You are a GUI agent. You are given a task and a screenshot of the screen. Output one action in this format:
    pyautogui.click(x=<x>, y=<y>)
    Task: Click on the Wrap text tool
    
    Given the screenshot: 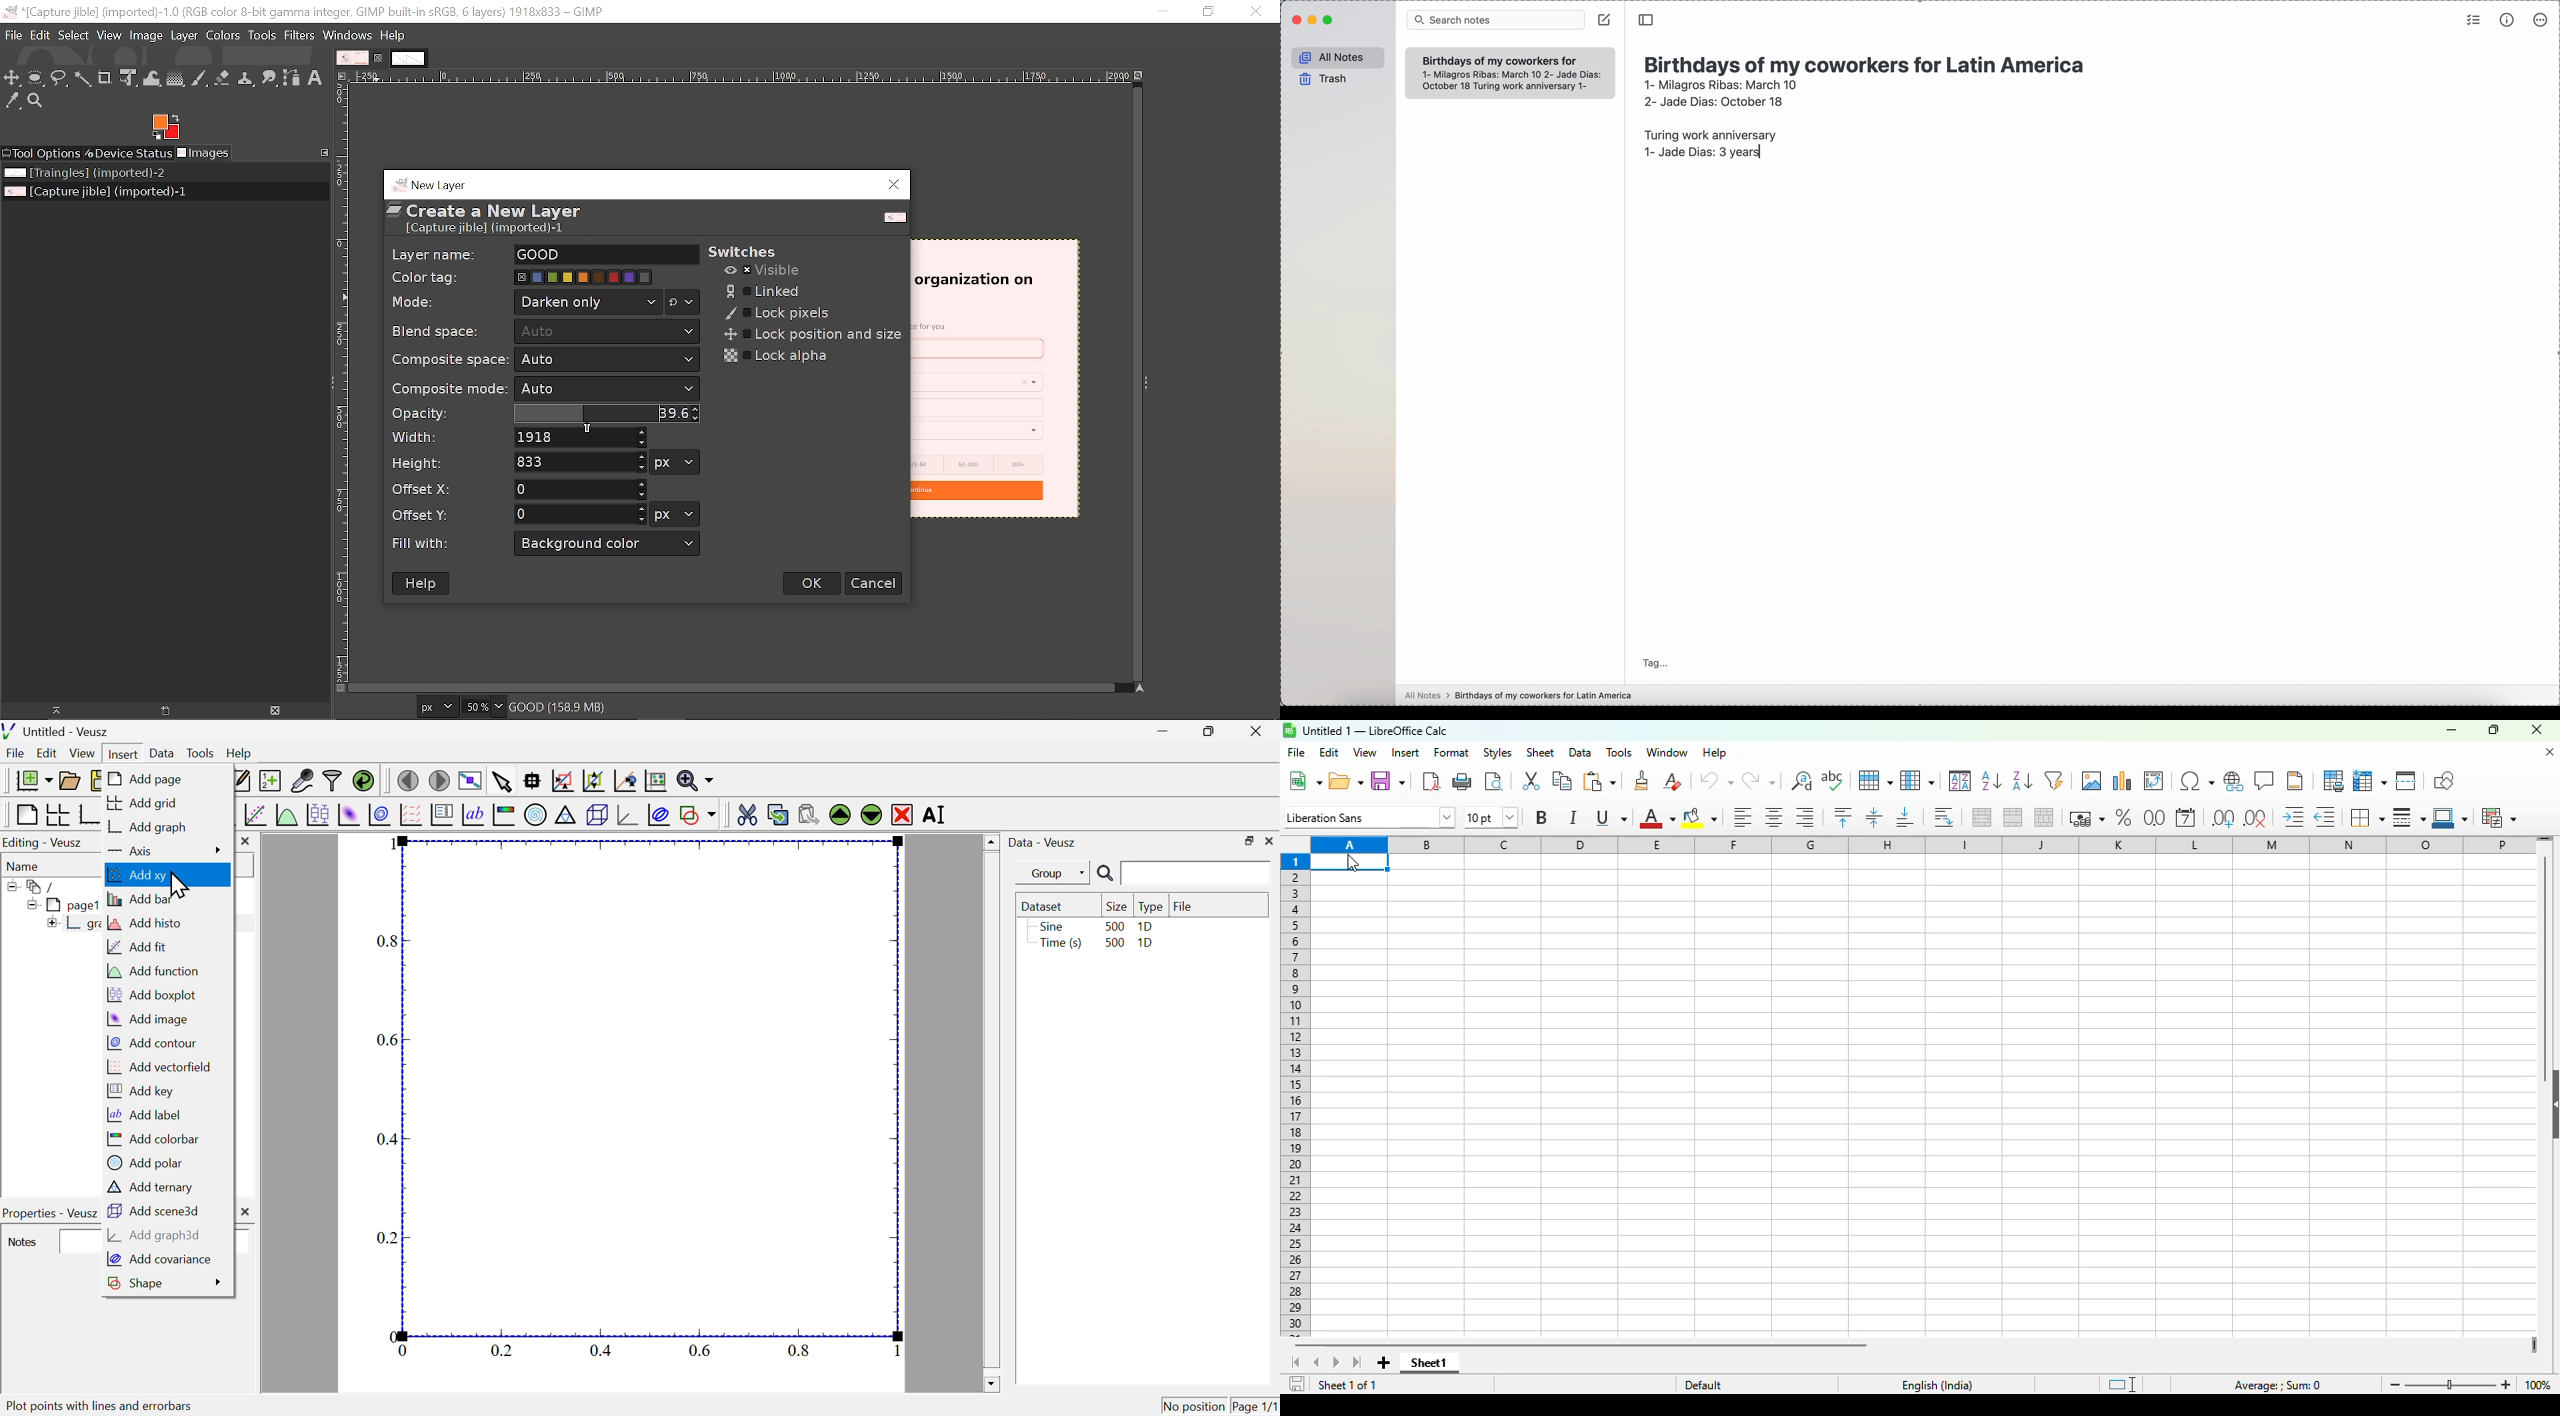 What is the action you would take?
    pyautogui.click(x=152, y=78)
    